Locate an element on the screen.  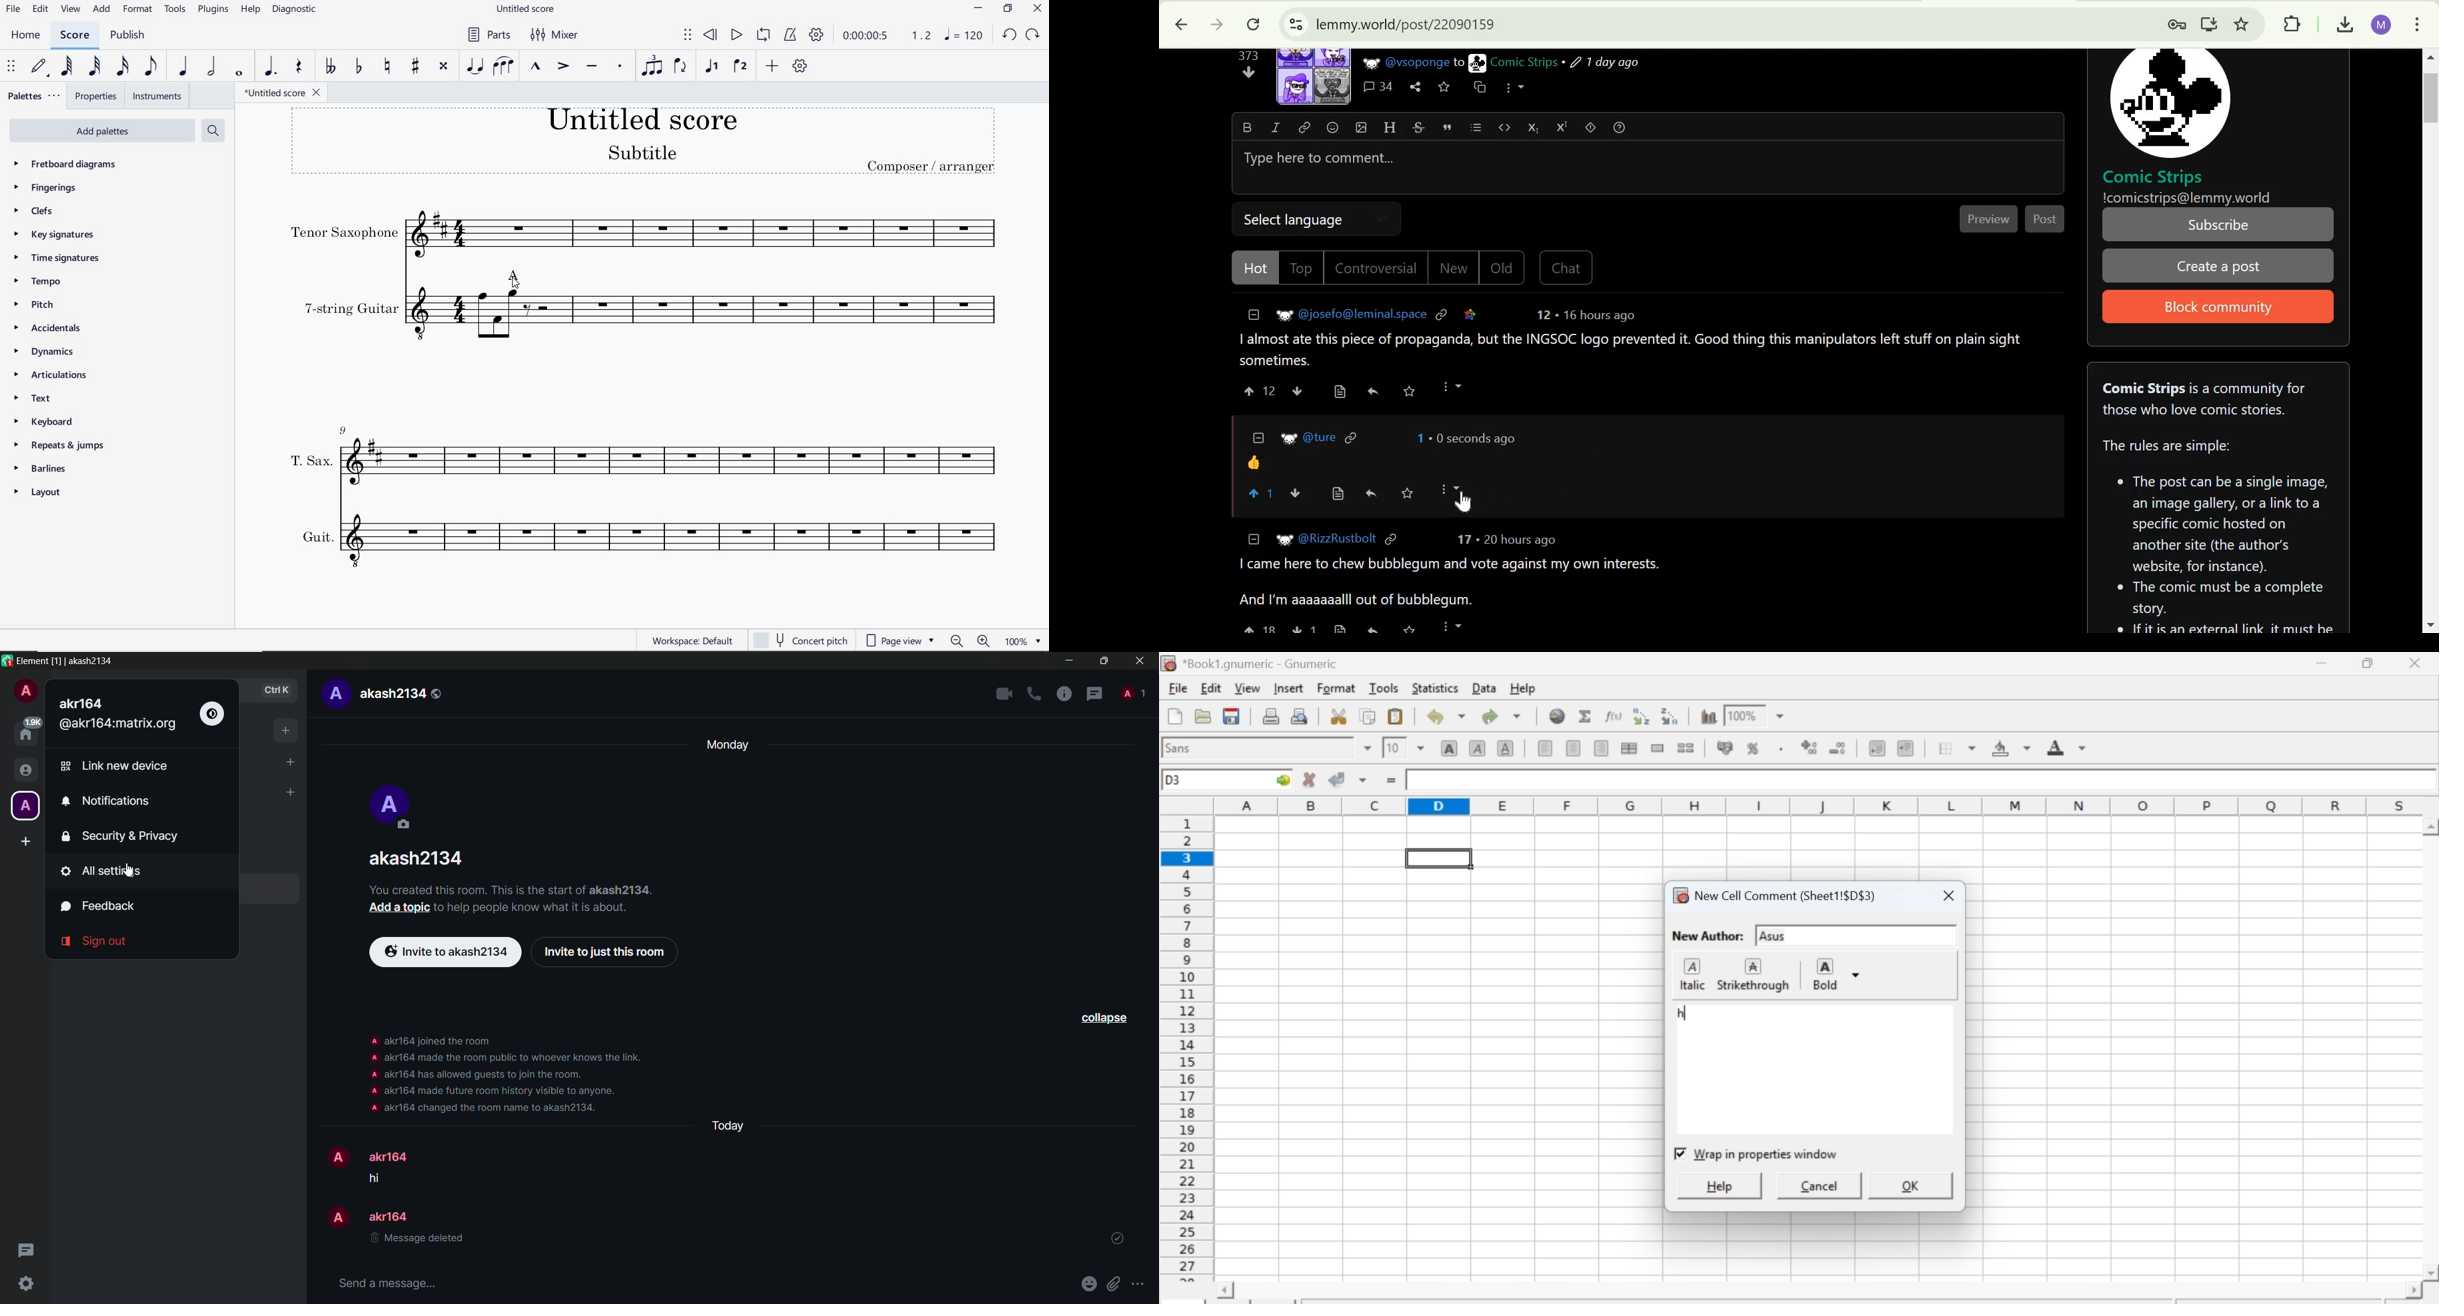
ADD is located at coordinates (772, 66).